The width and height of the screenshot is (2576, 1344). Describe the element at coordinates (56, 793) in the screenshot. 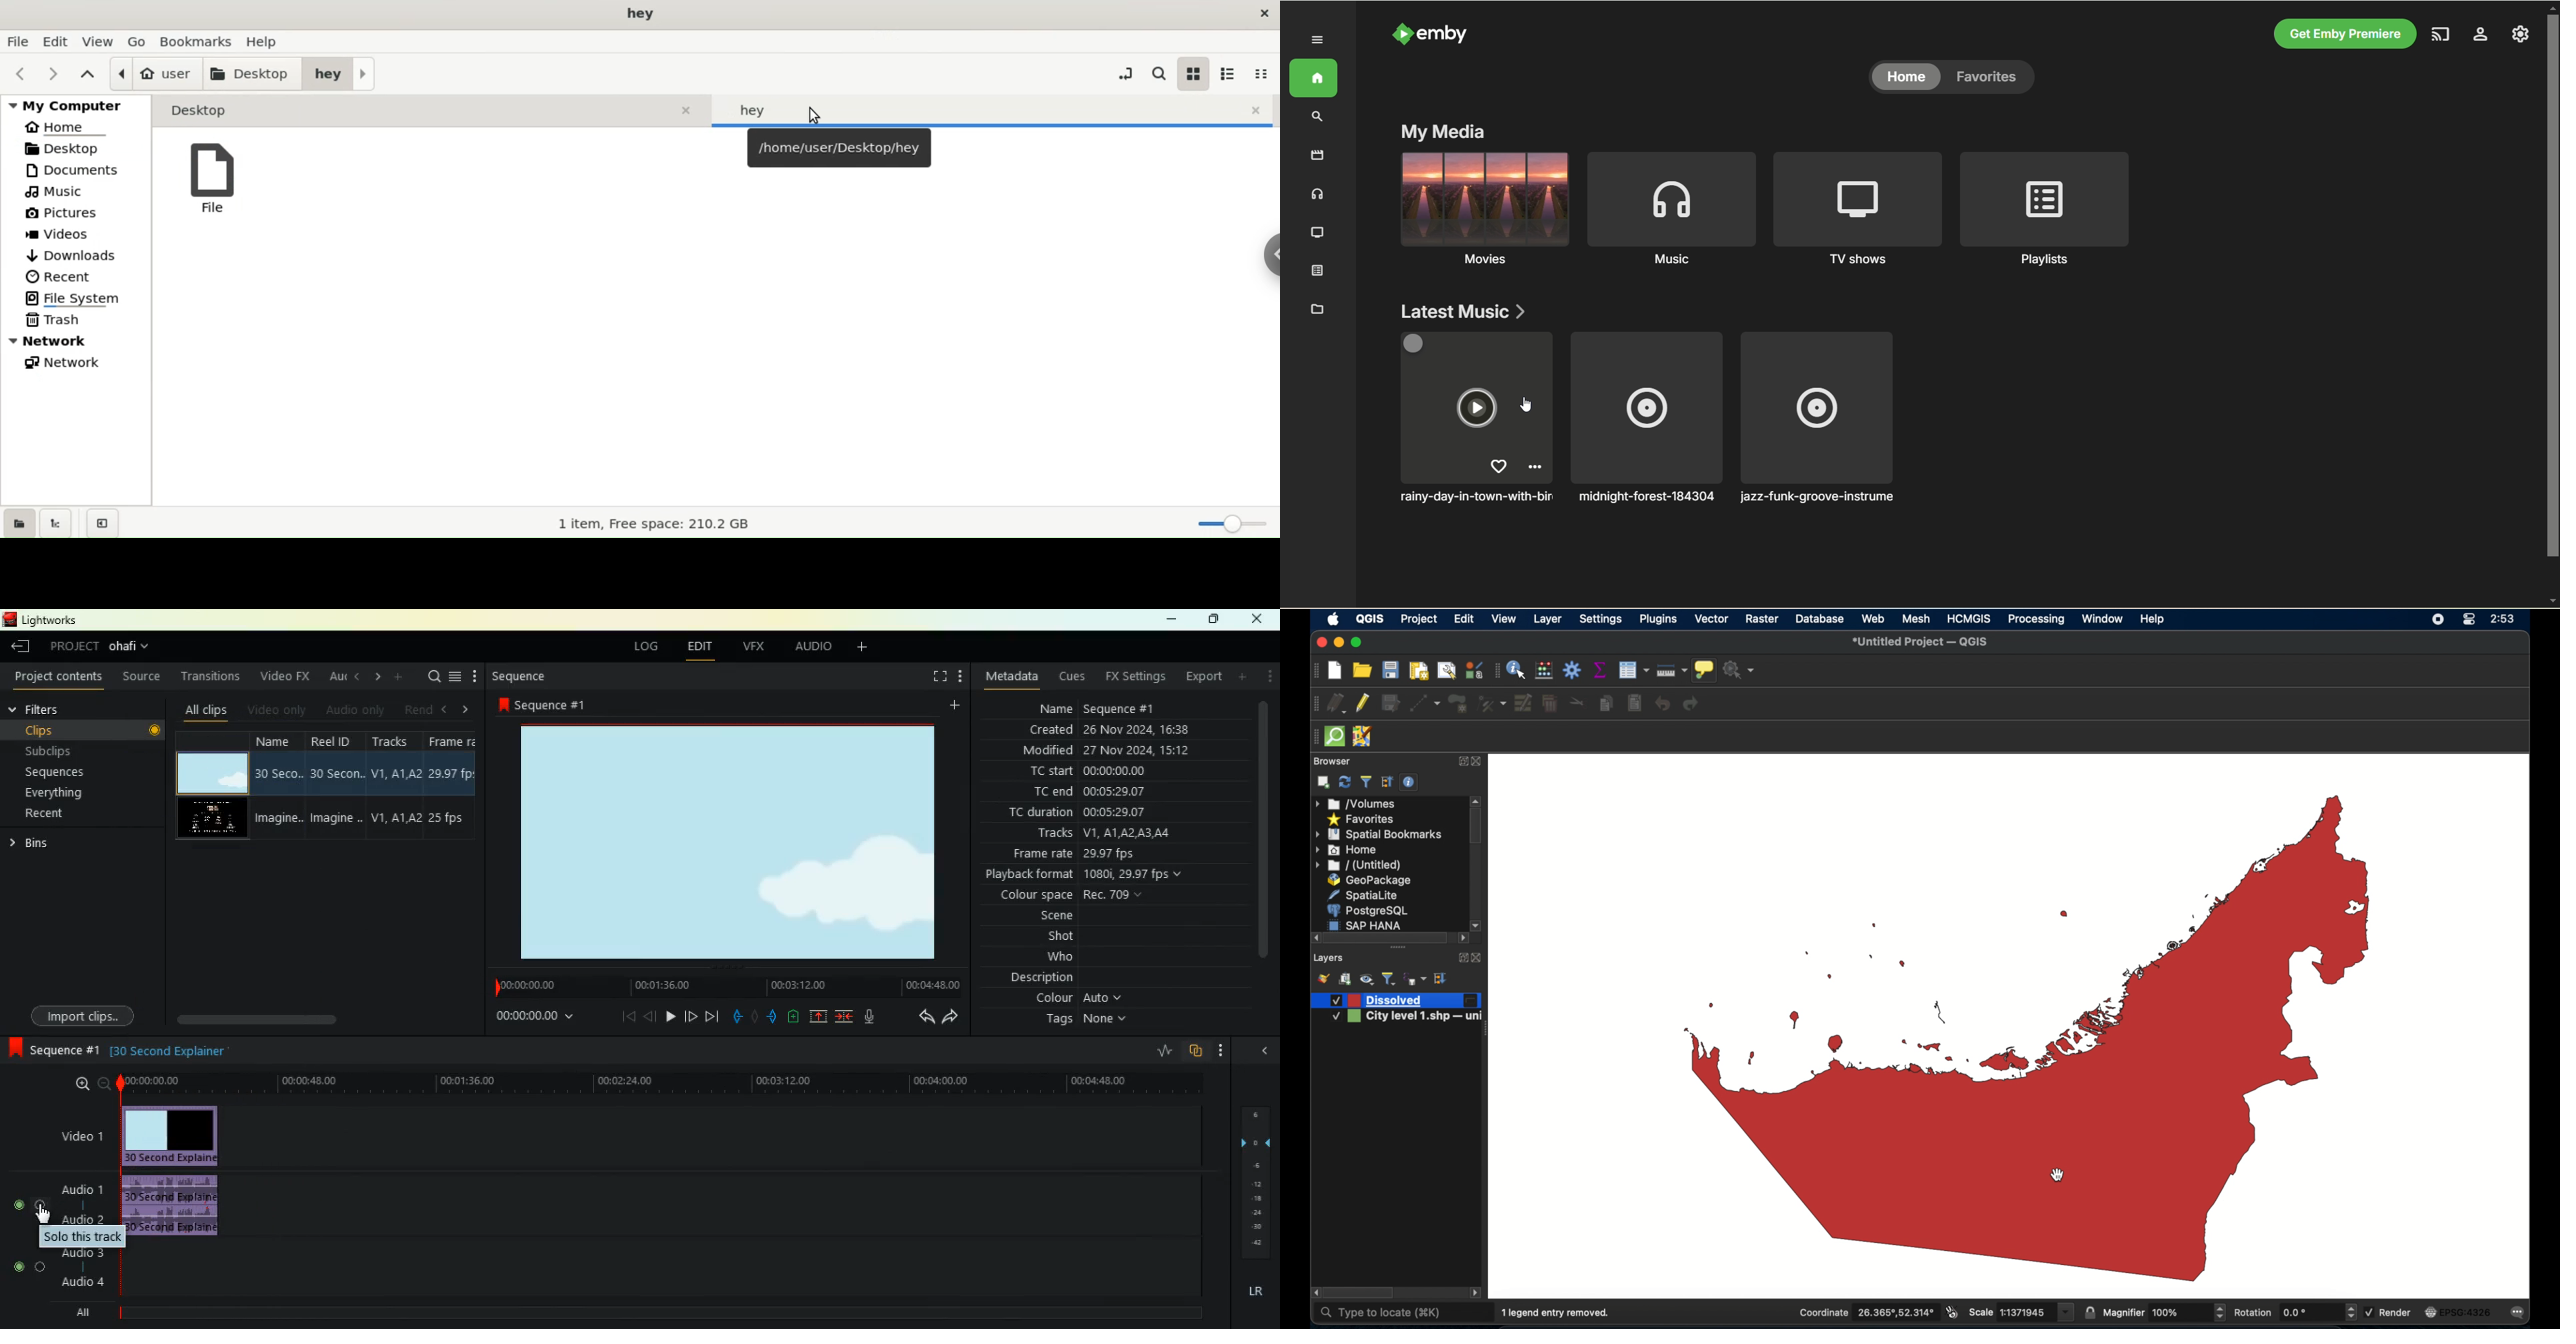

I see `everything` at that location.